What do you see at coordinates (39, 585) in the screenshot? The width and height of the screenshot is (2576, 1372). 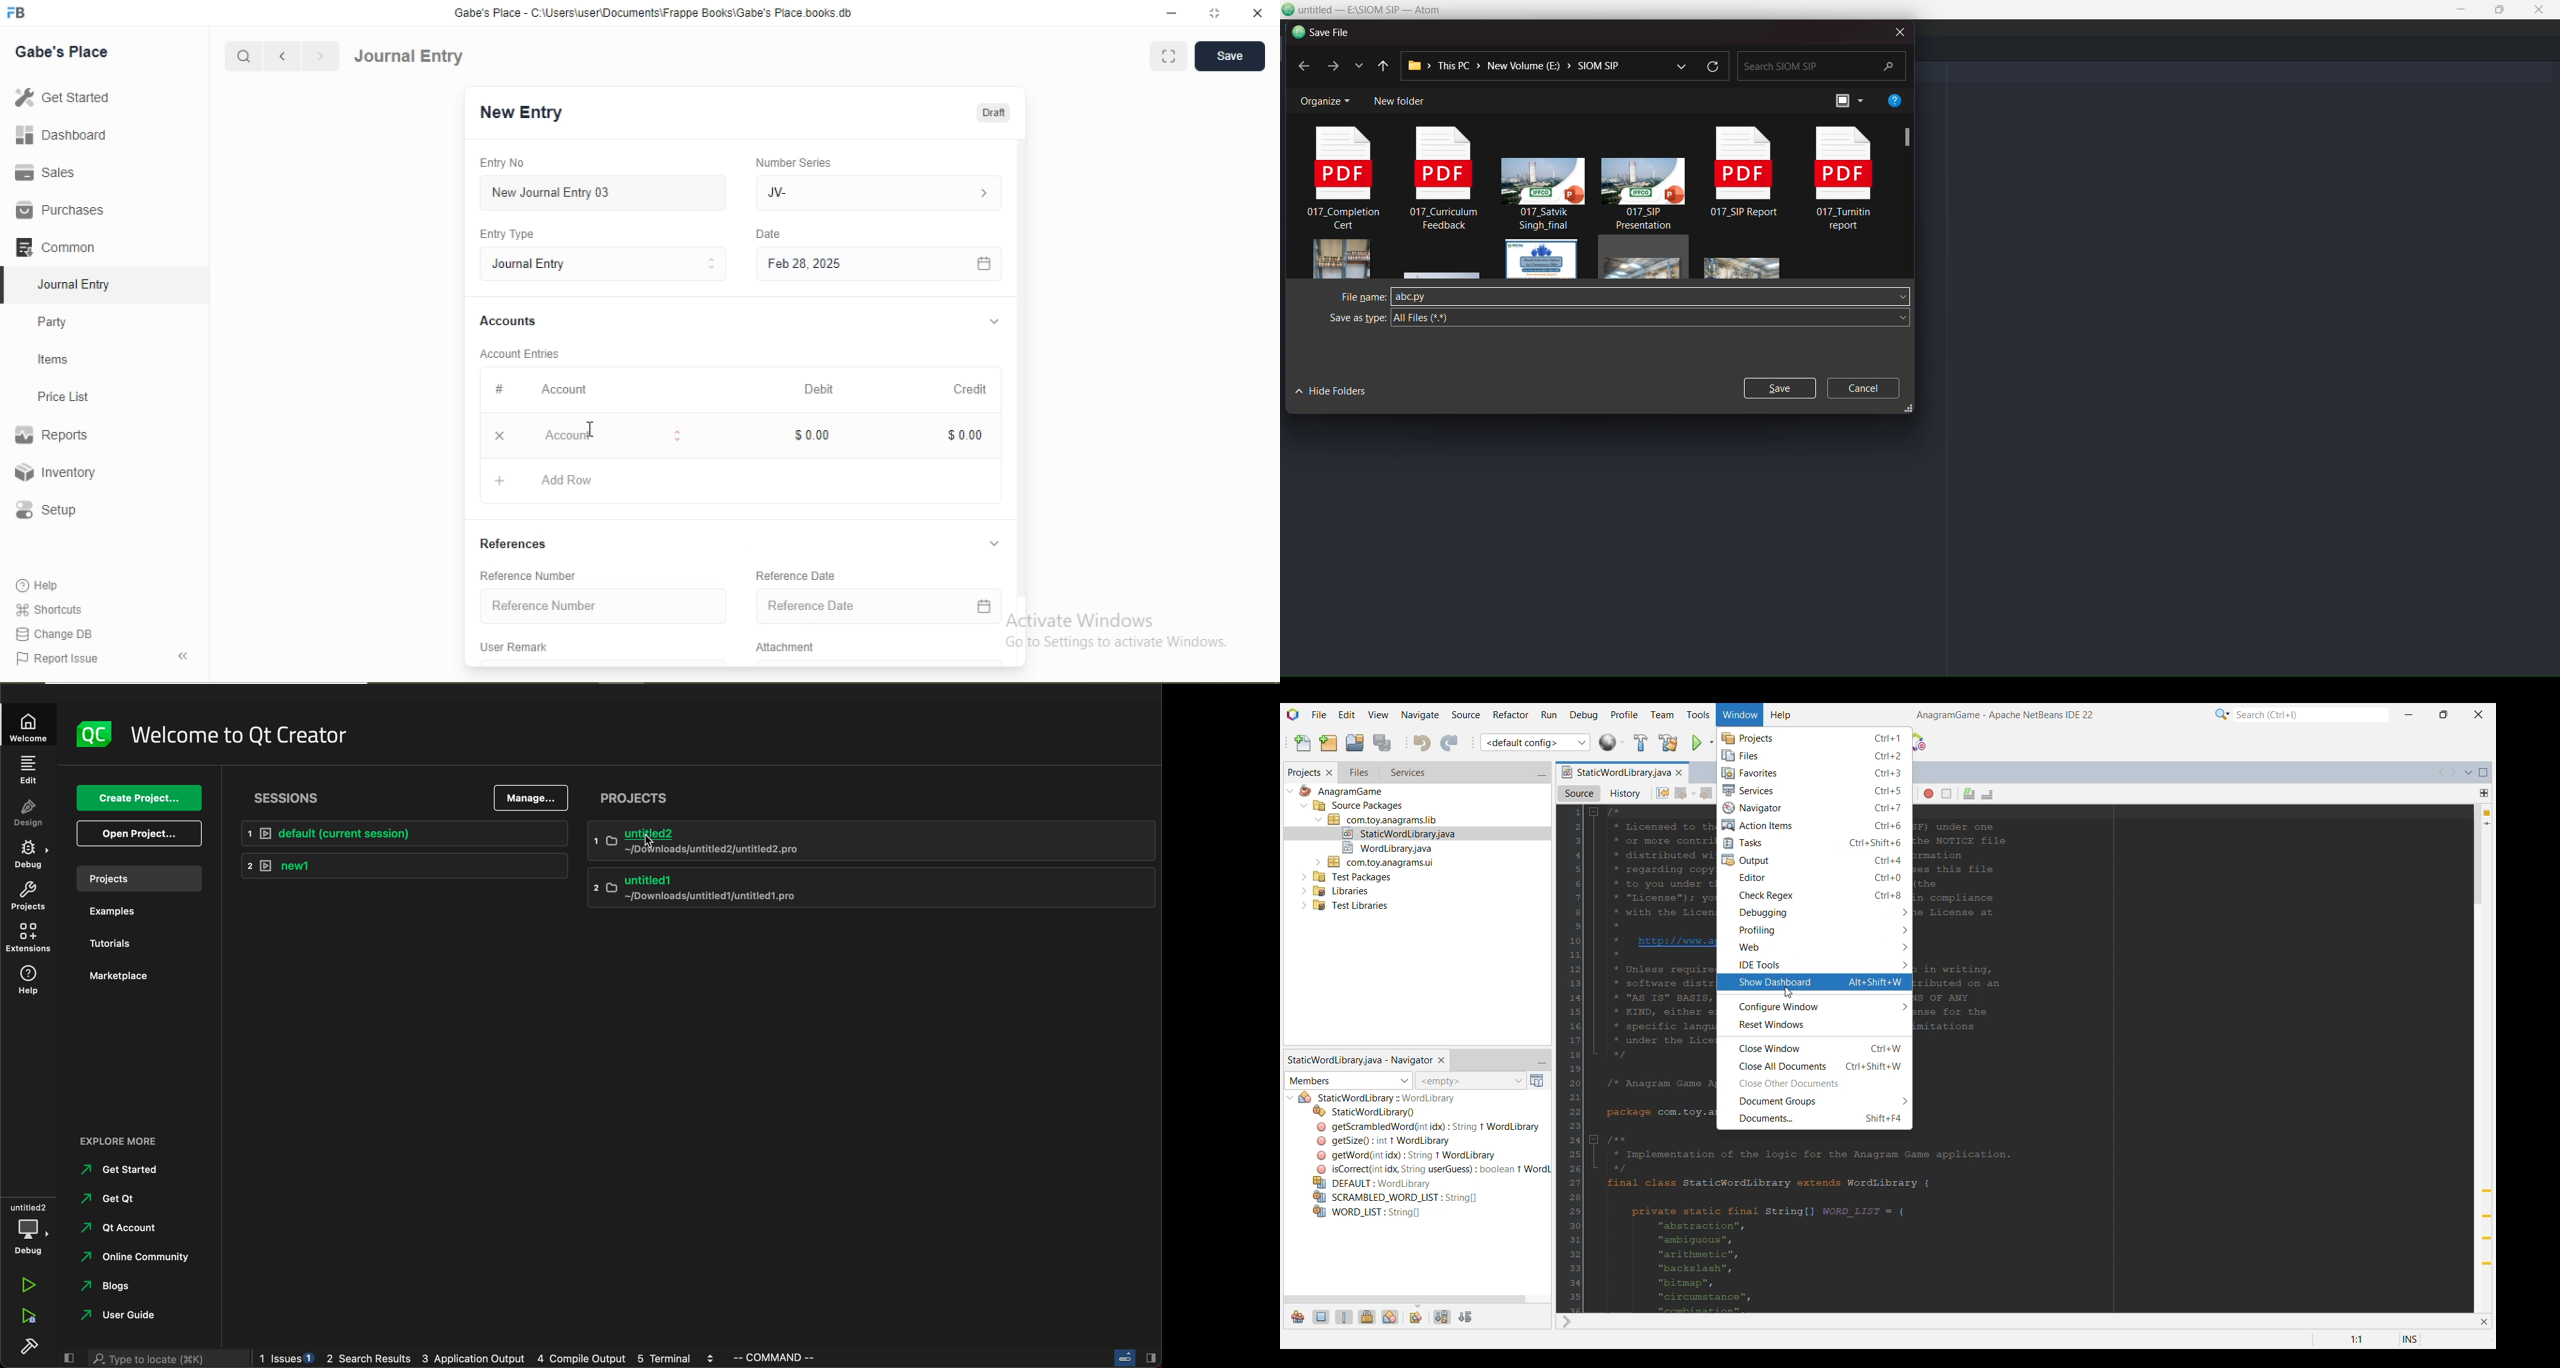 I see `Help` at bounding box center [39, 585].